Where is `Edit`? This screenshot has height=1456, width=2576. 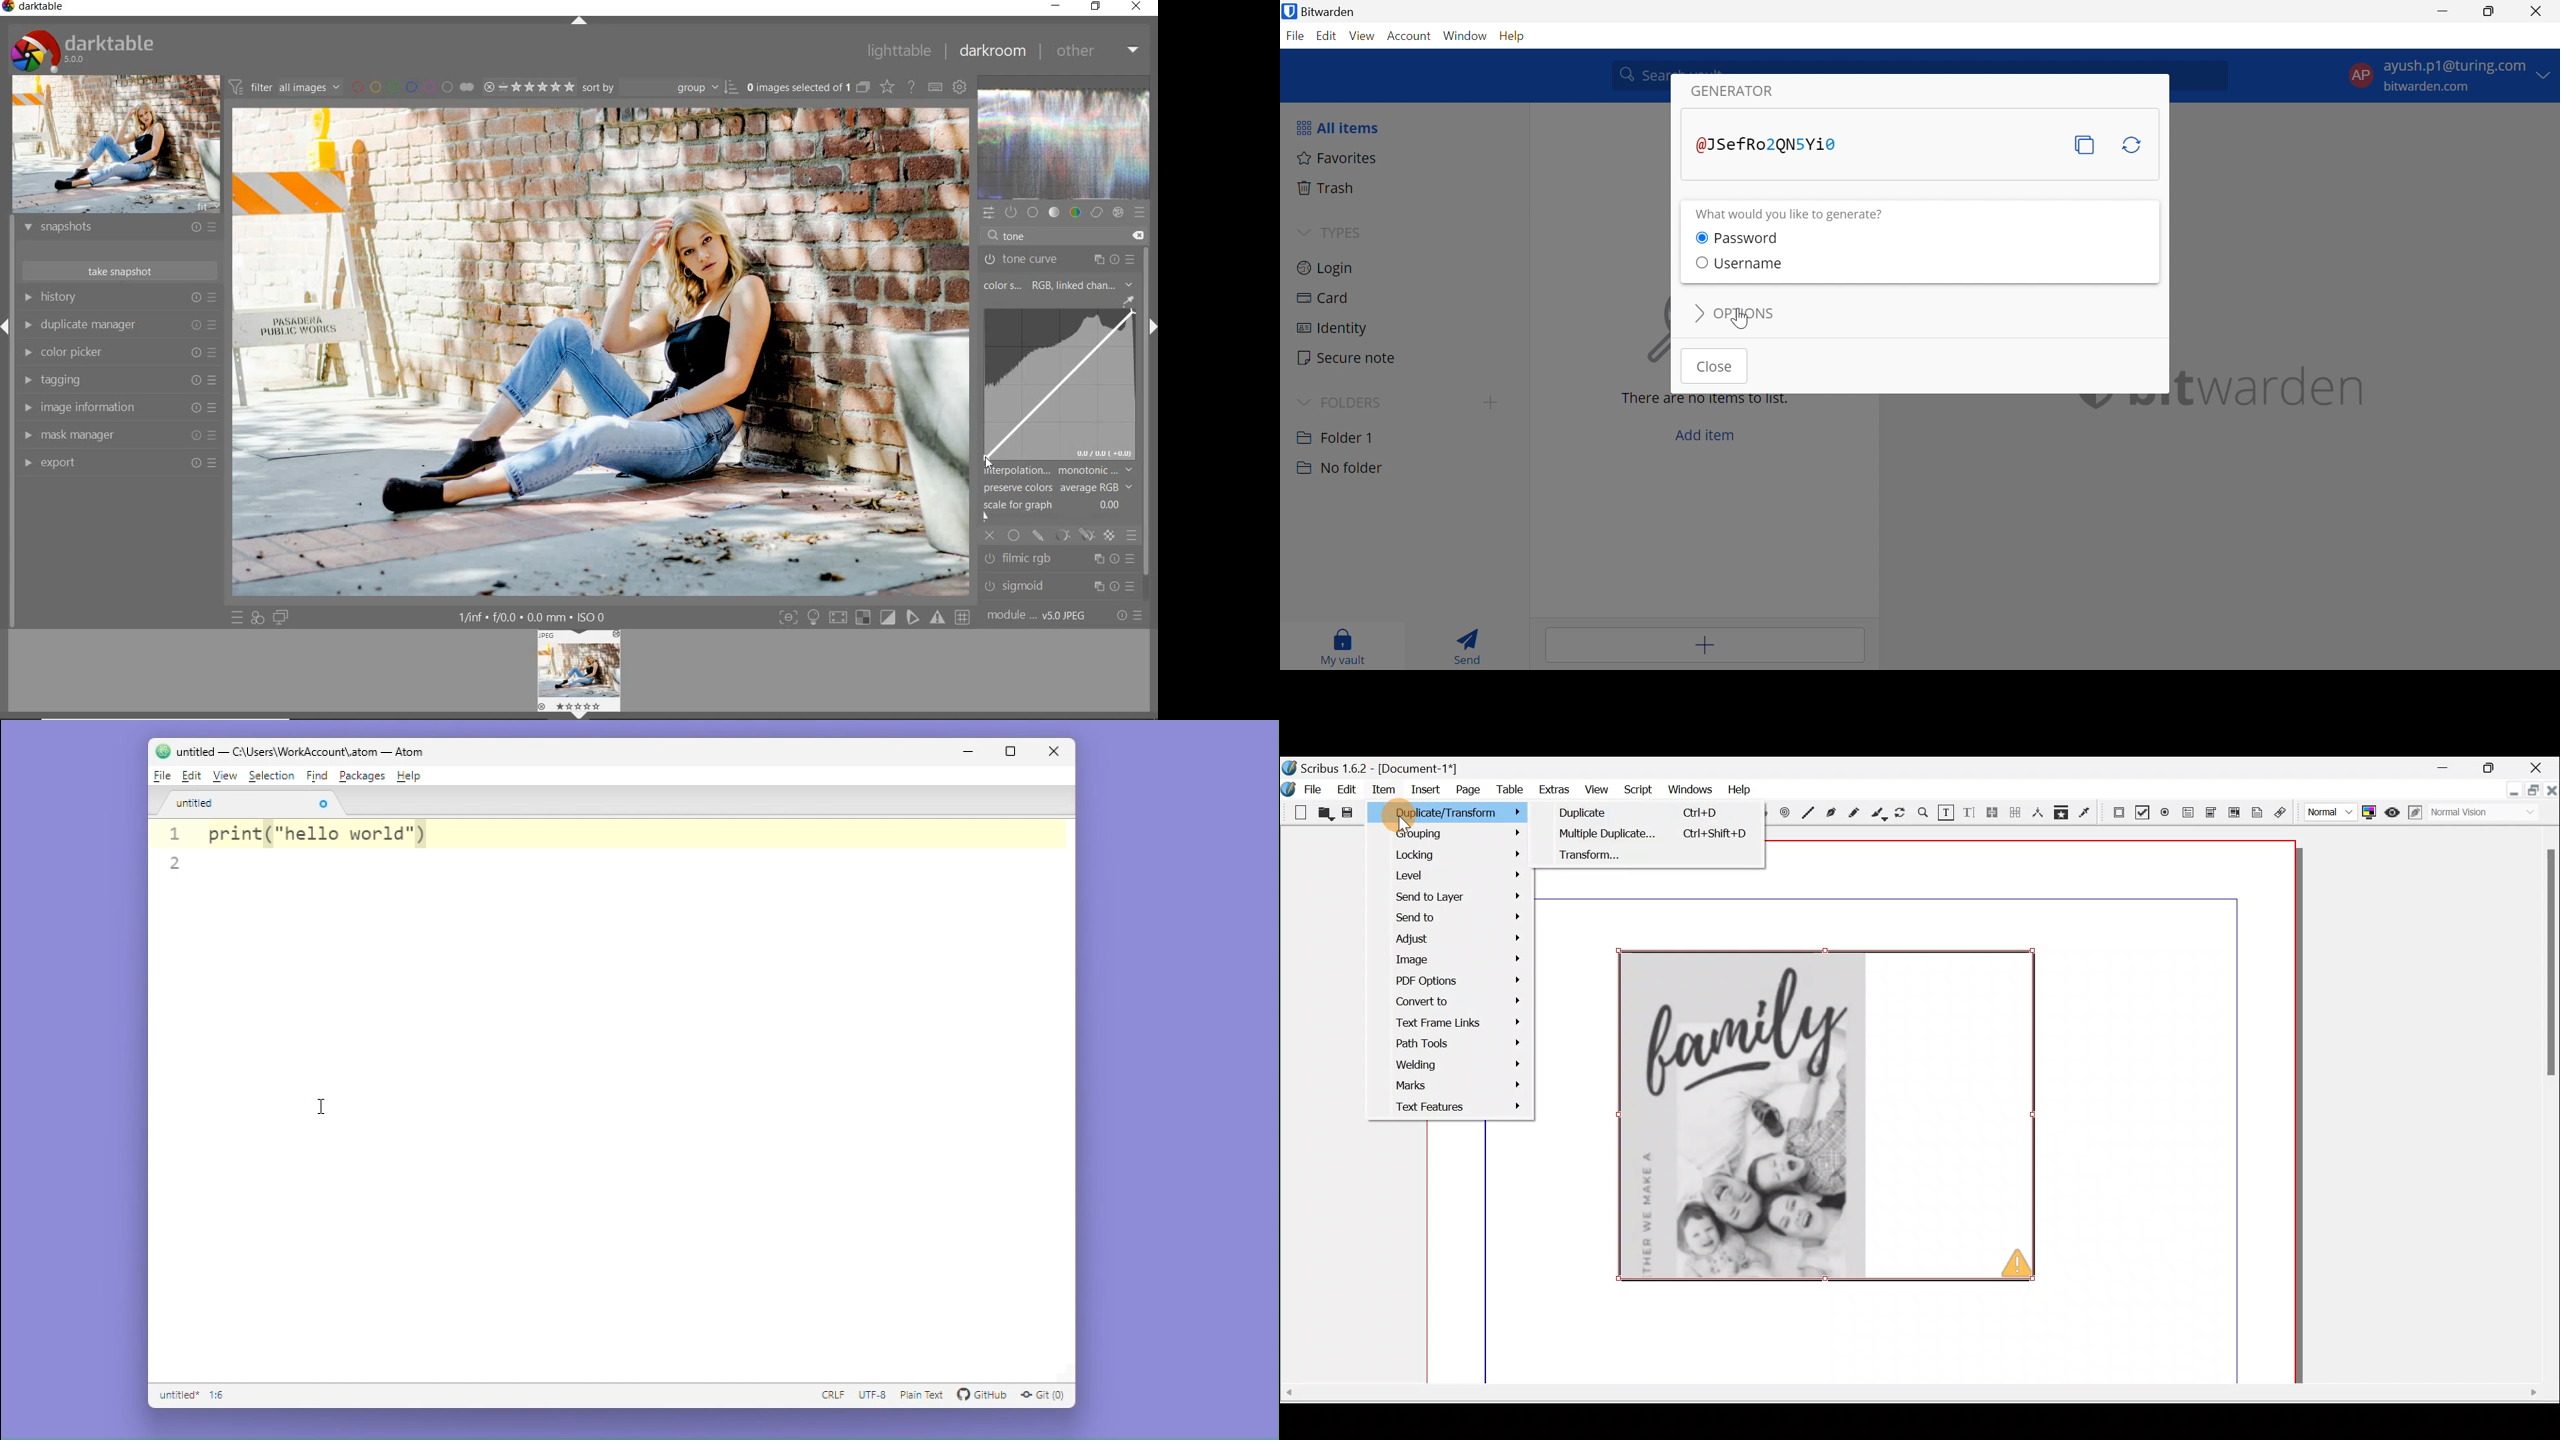
Edit is located at coordinates (1346, 791).